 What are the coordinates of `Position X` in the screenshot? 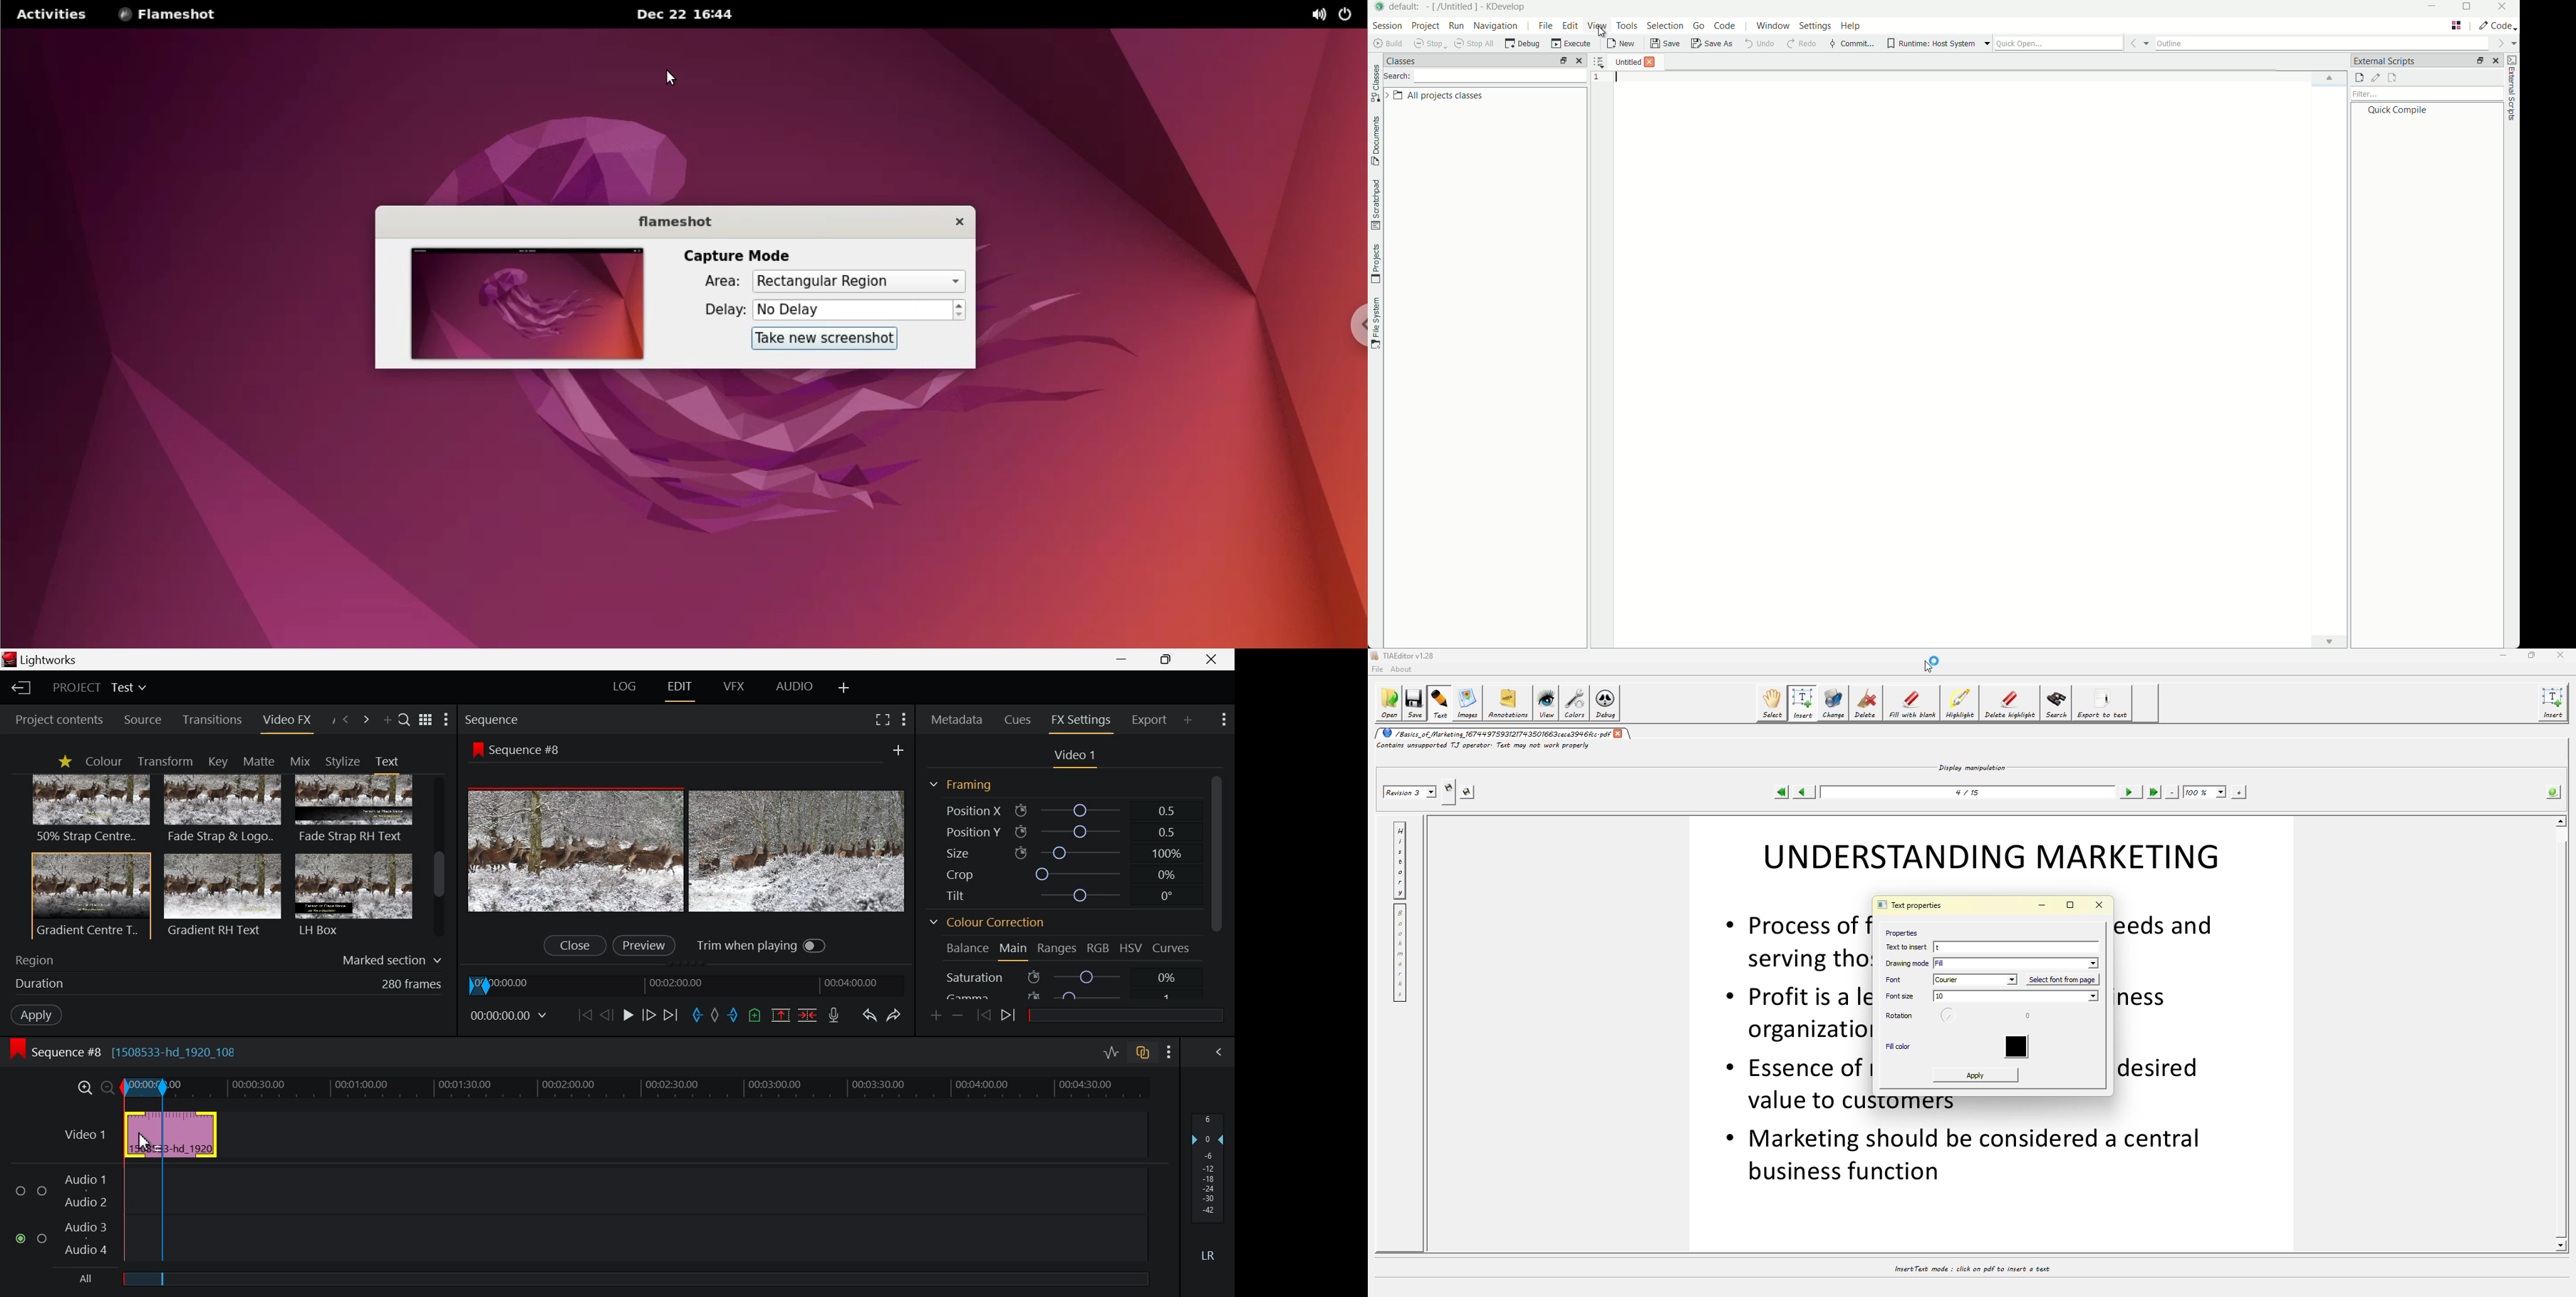 It's located at (1059, 811).